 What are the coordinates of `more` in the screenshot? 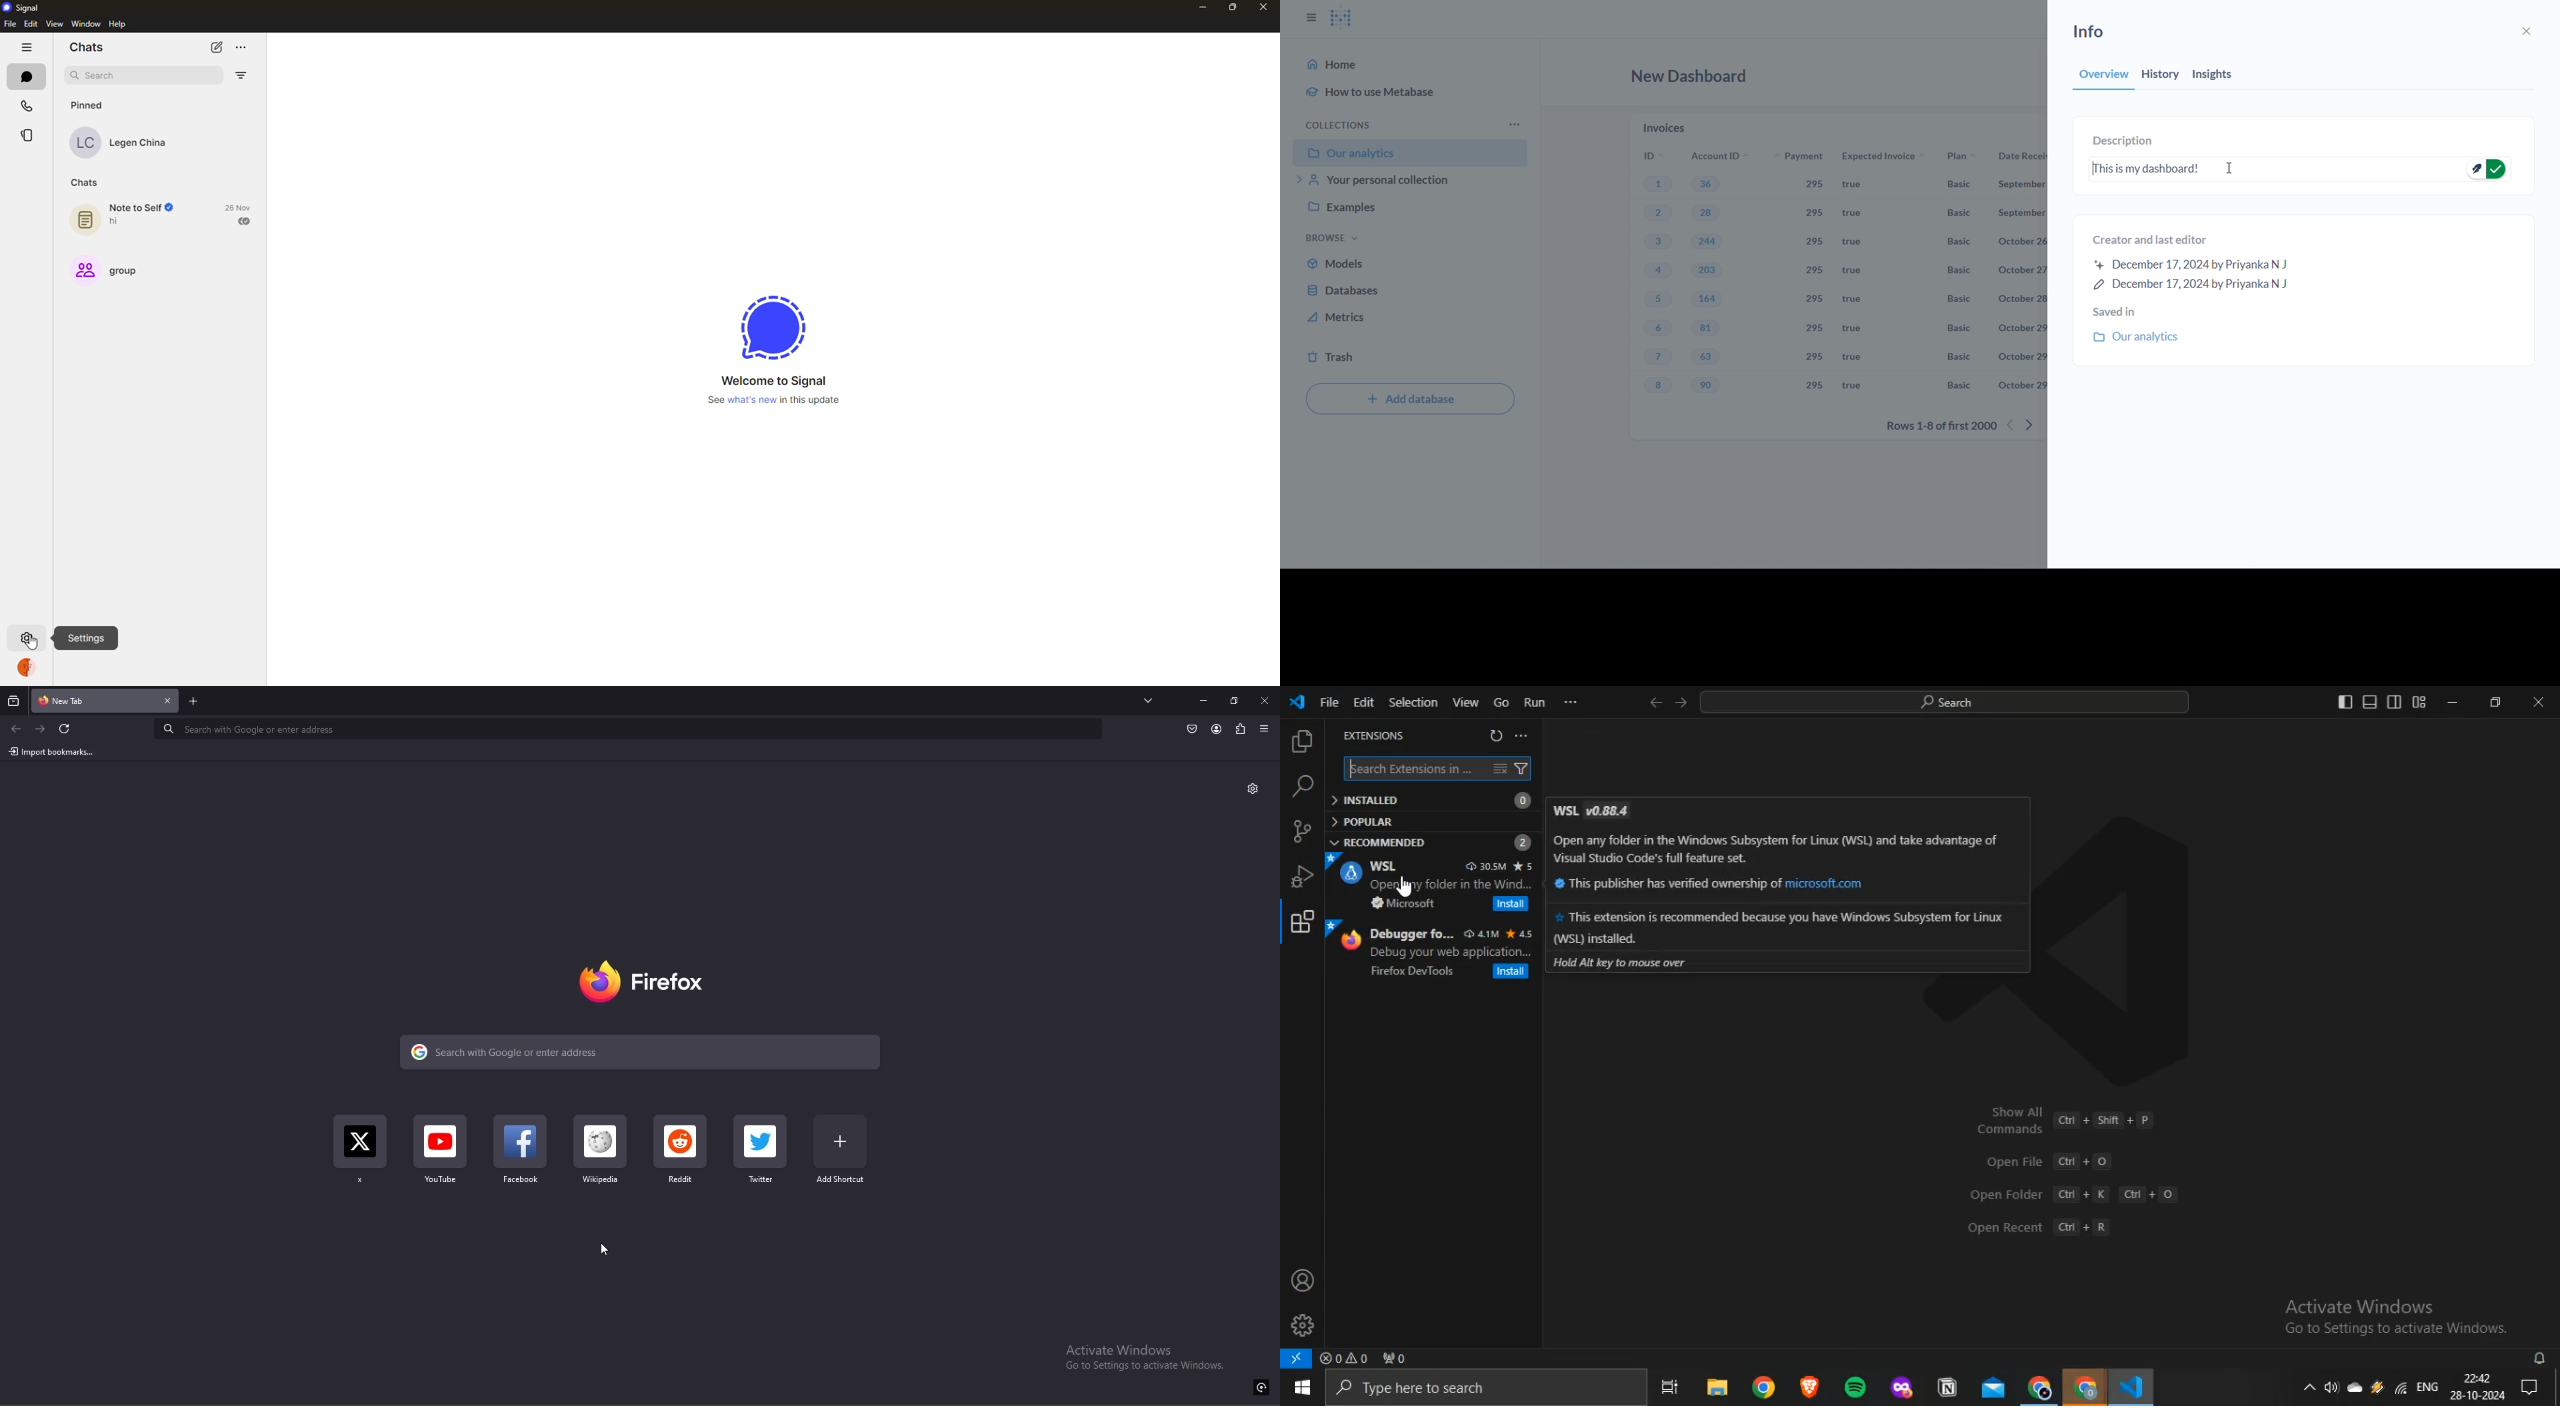 It's located at (242, 49).